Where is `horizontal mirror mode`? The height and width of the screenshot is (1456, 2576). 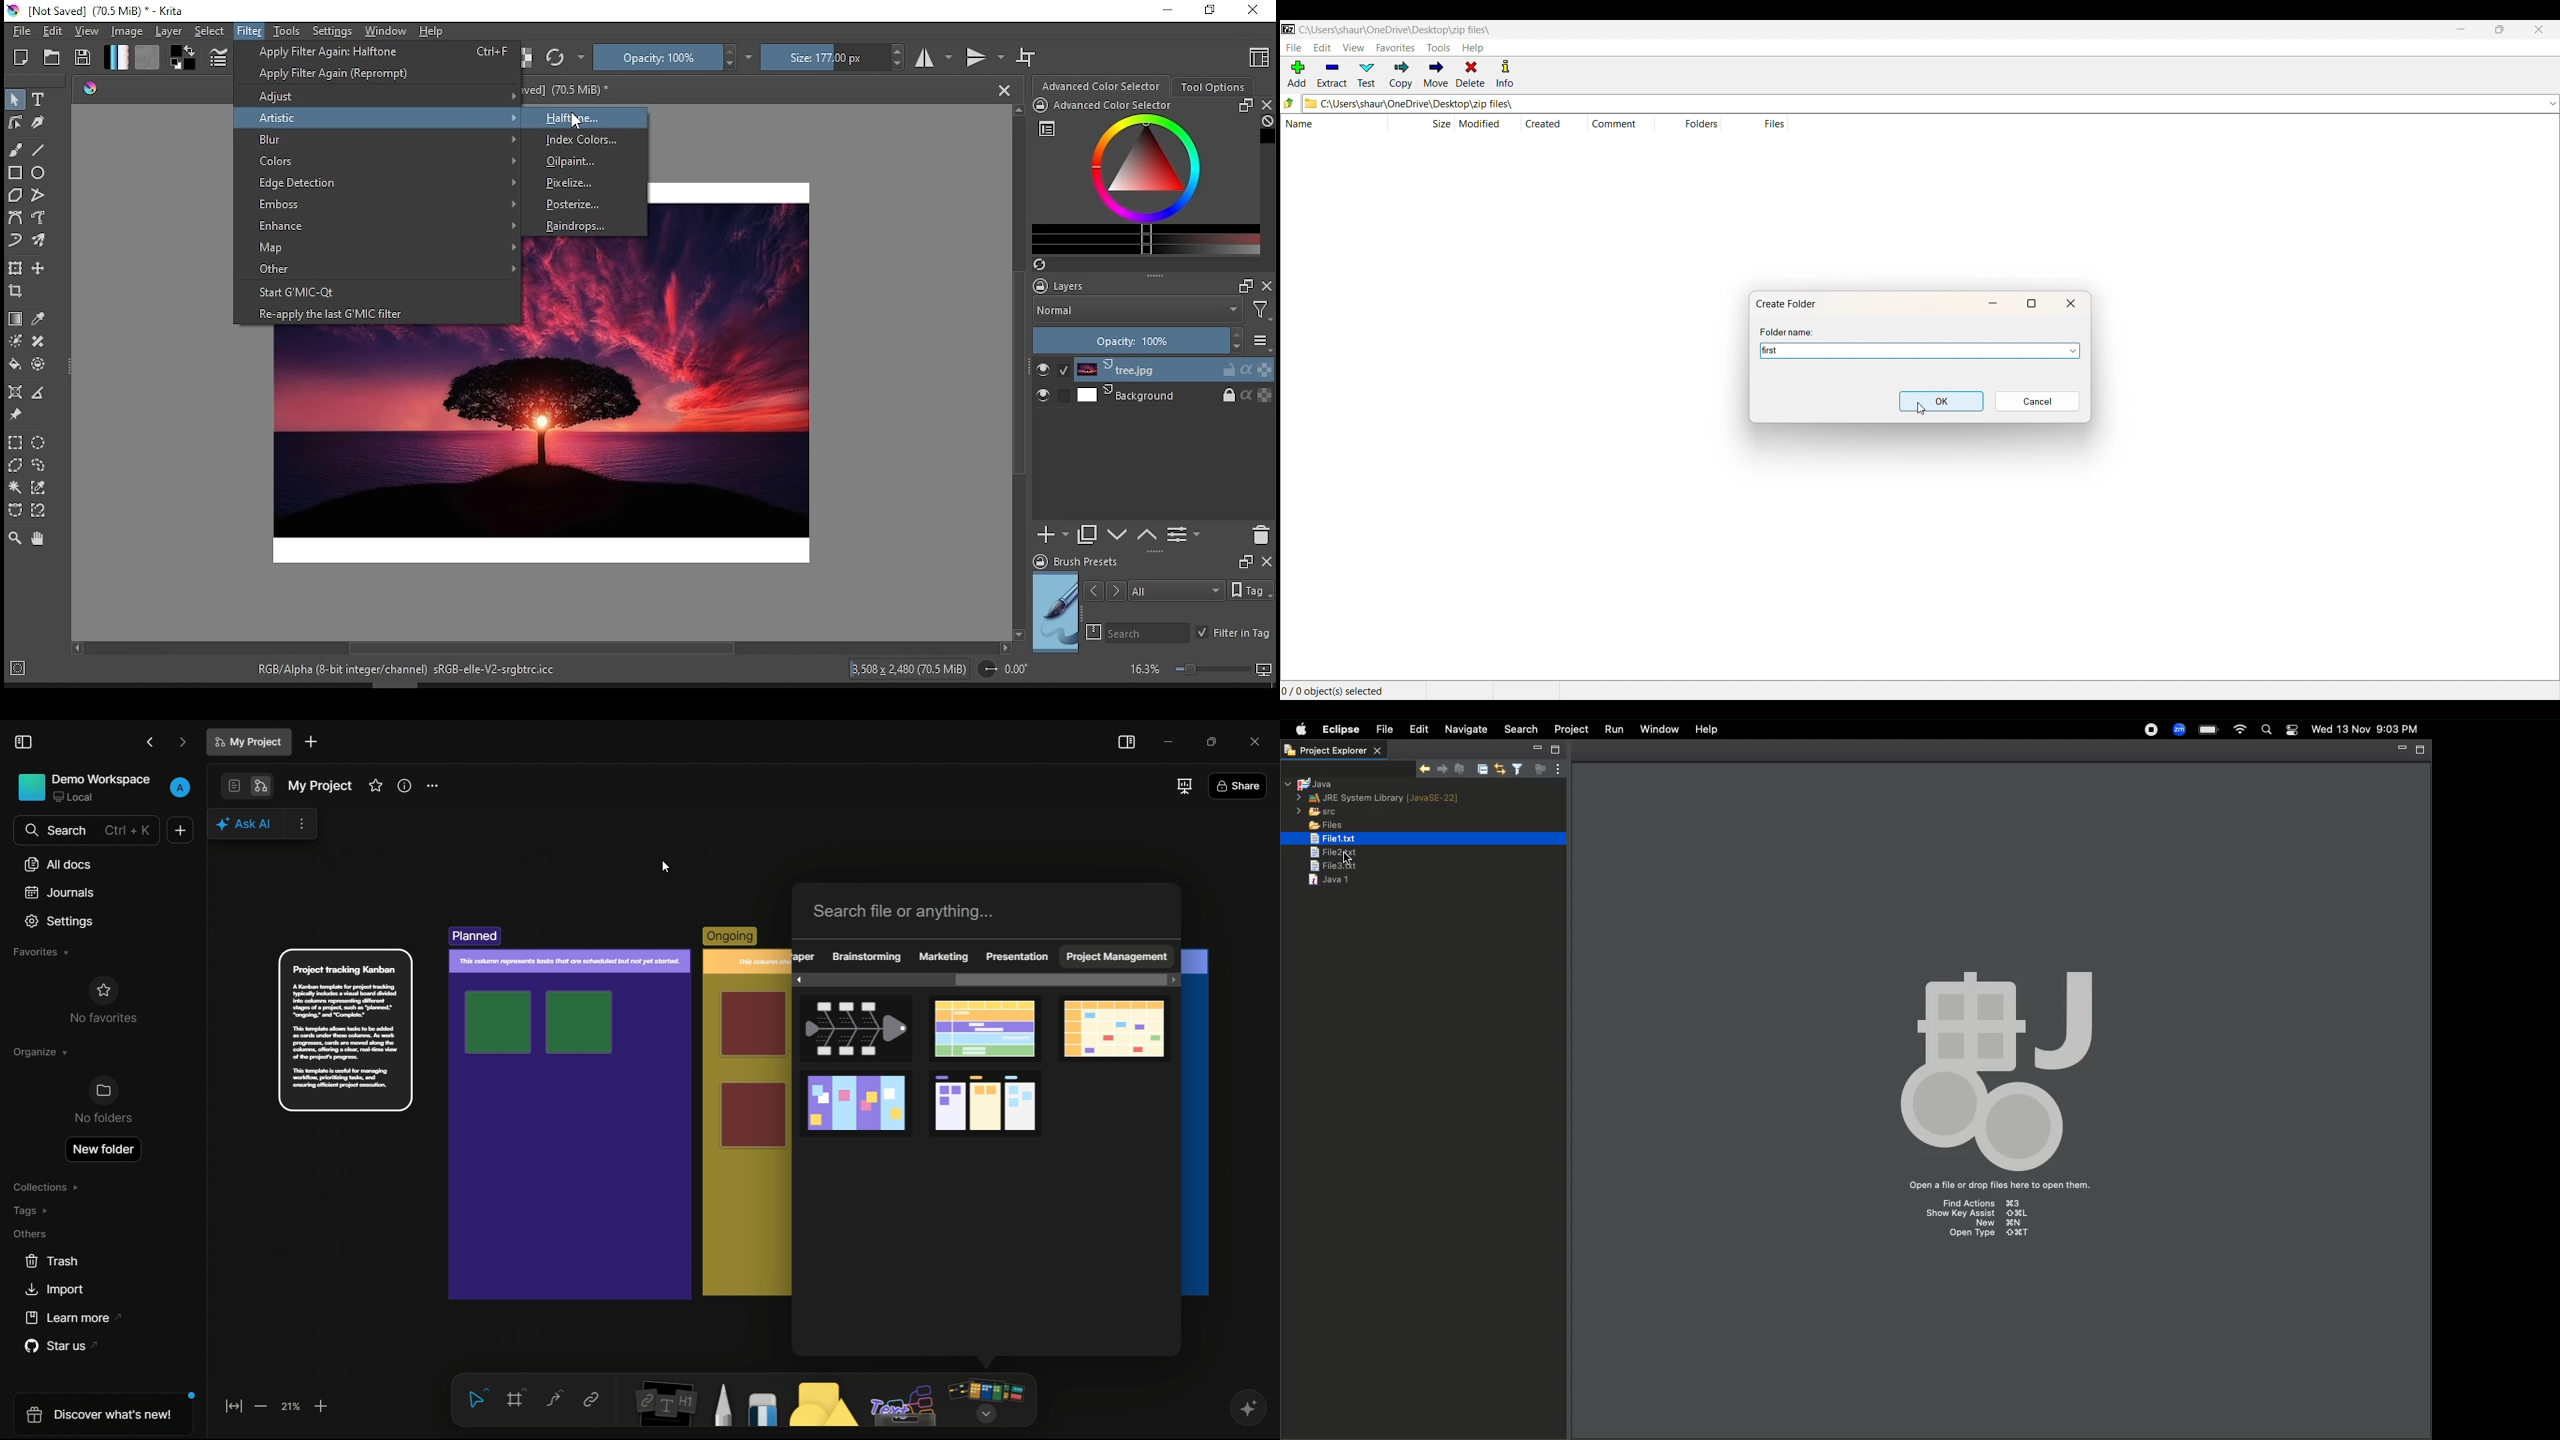
horizontal mirror mode is located at coordinates (933, 56).